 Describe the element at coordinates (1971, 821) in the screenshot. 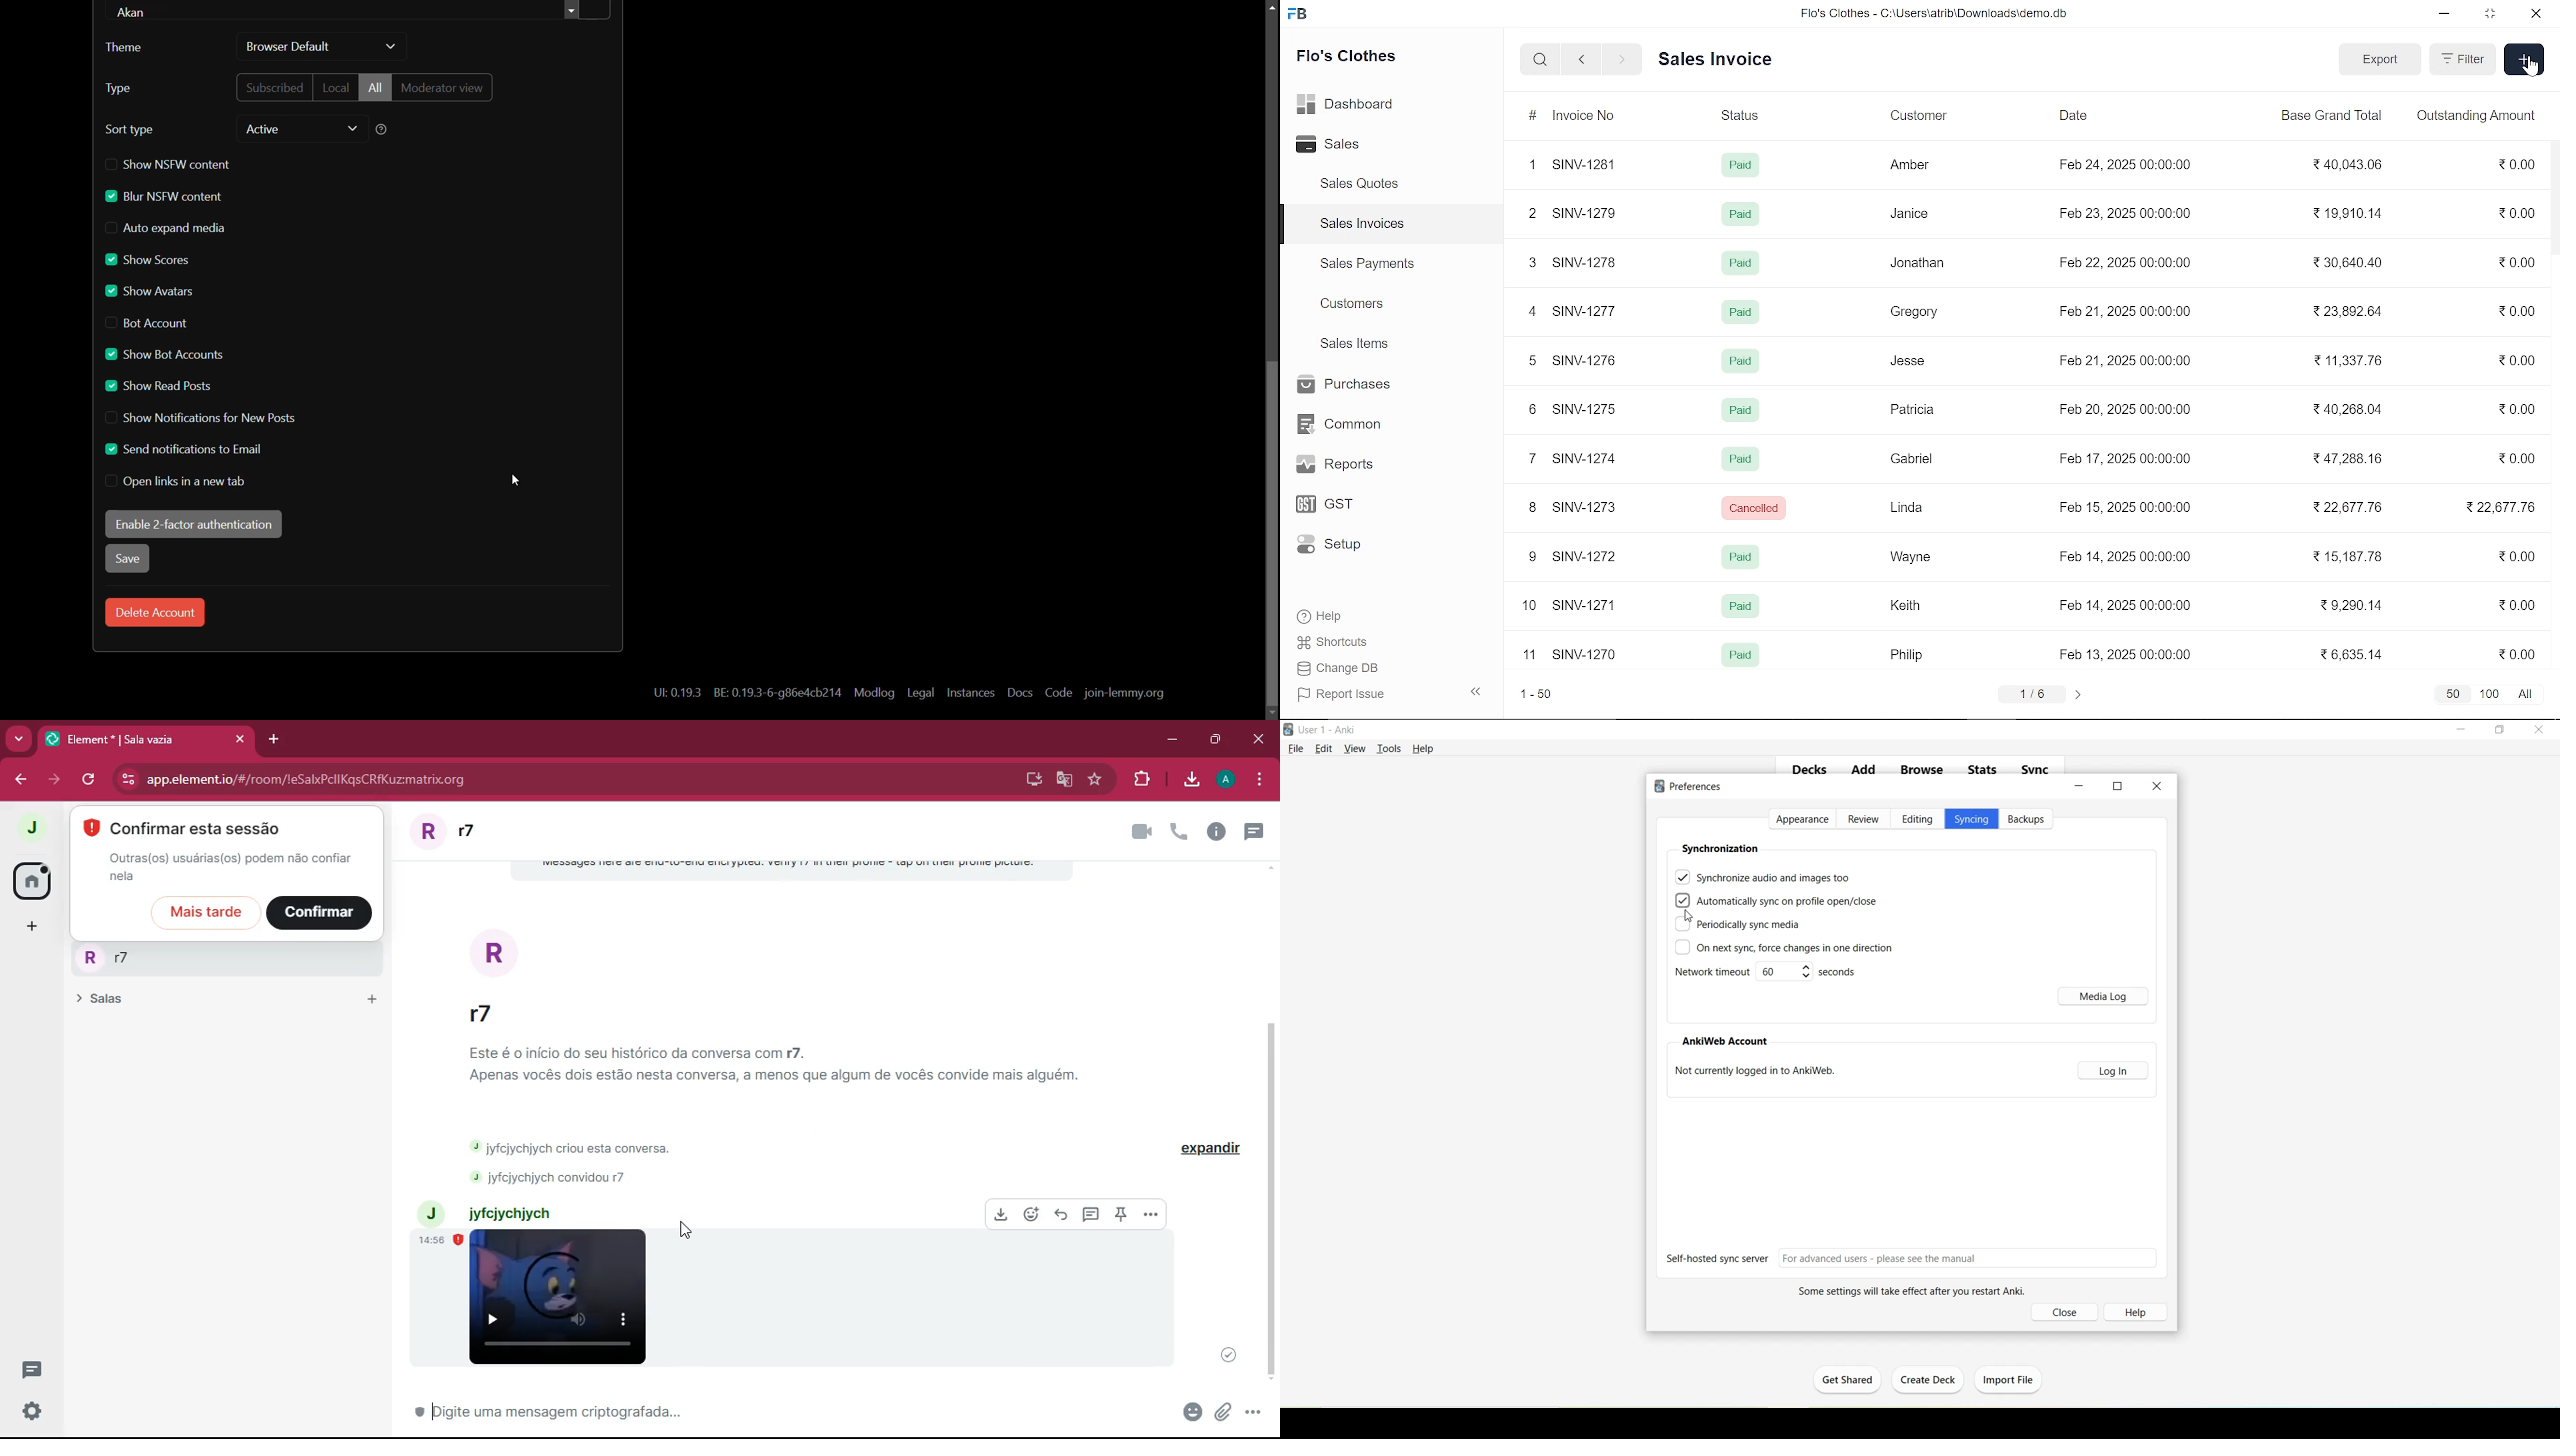

I see `Syncing` at that location.